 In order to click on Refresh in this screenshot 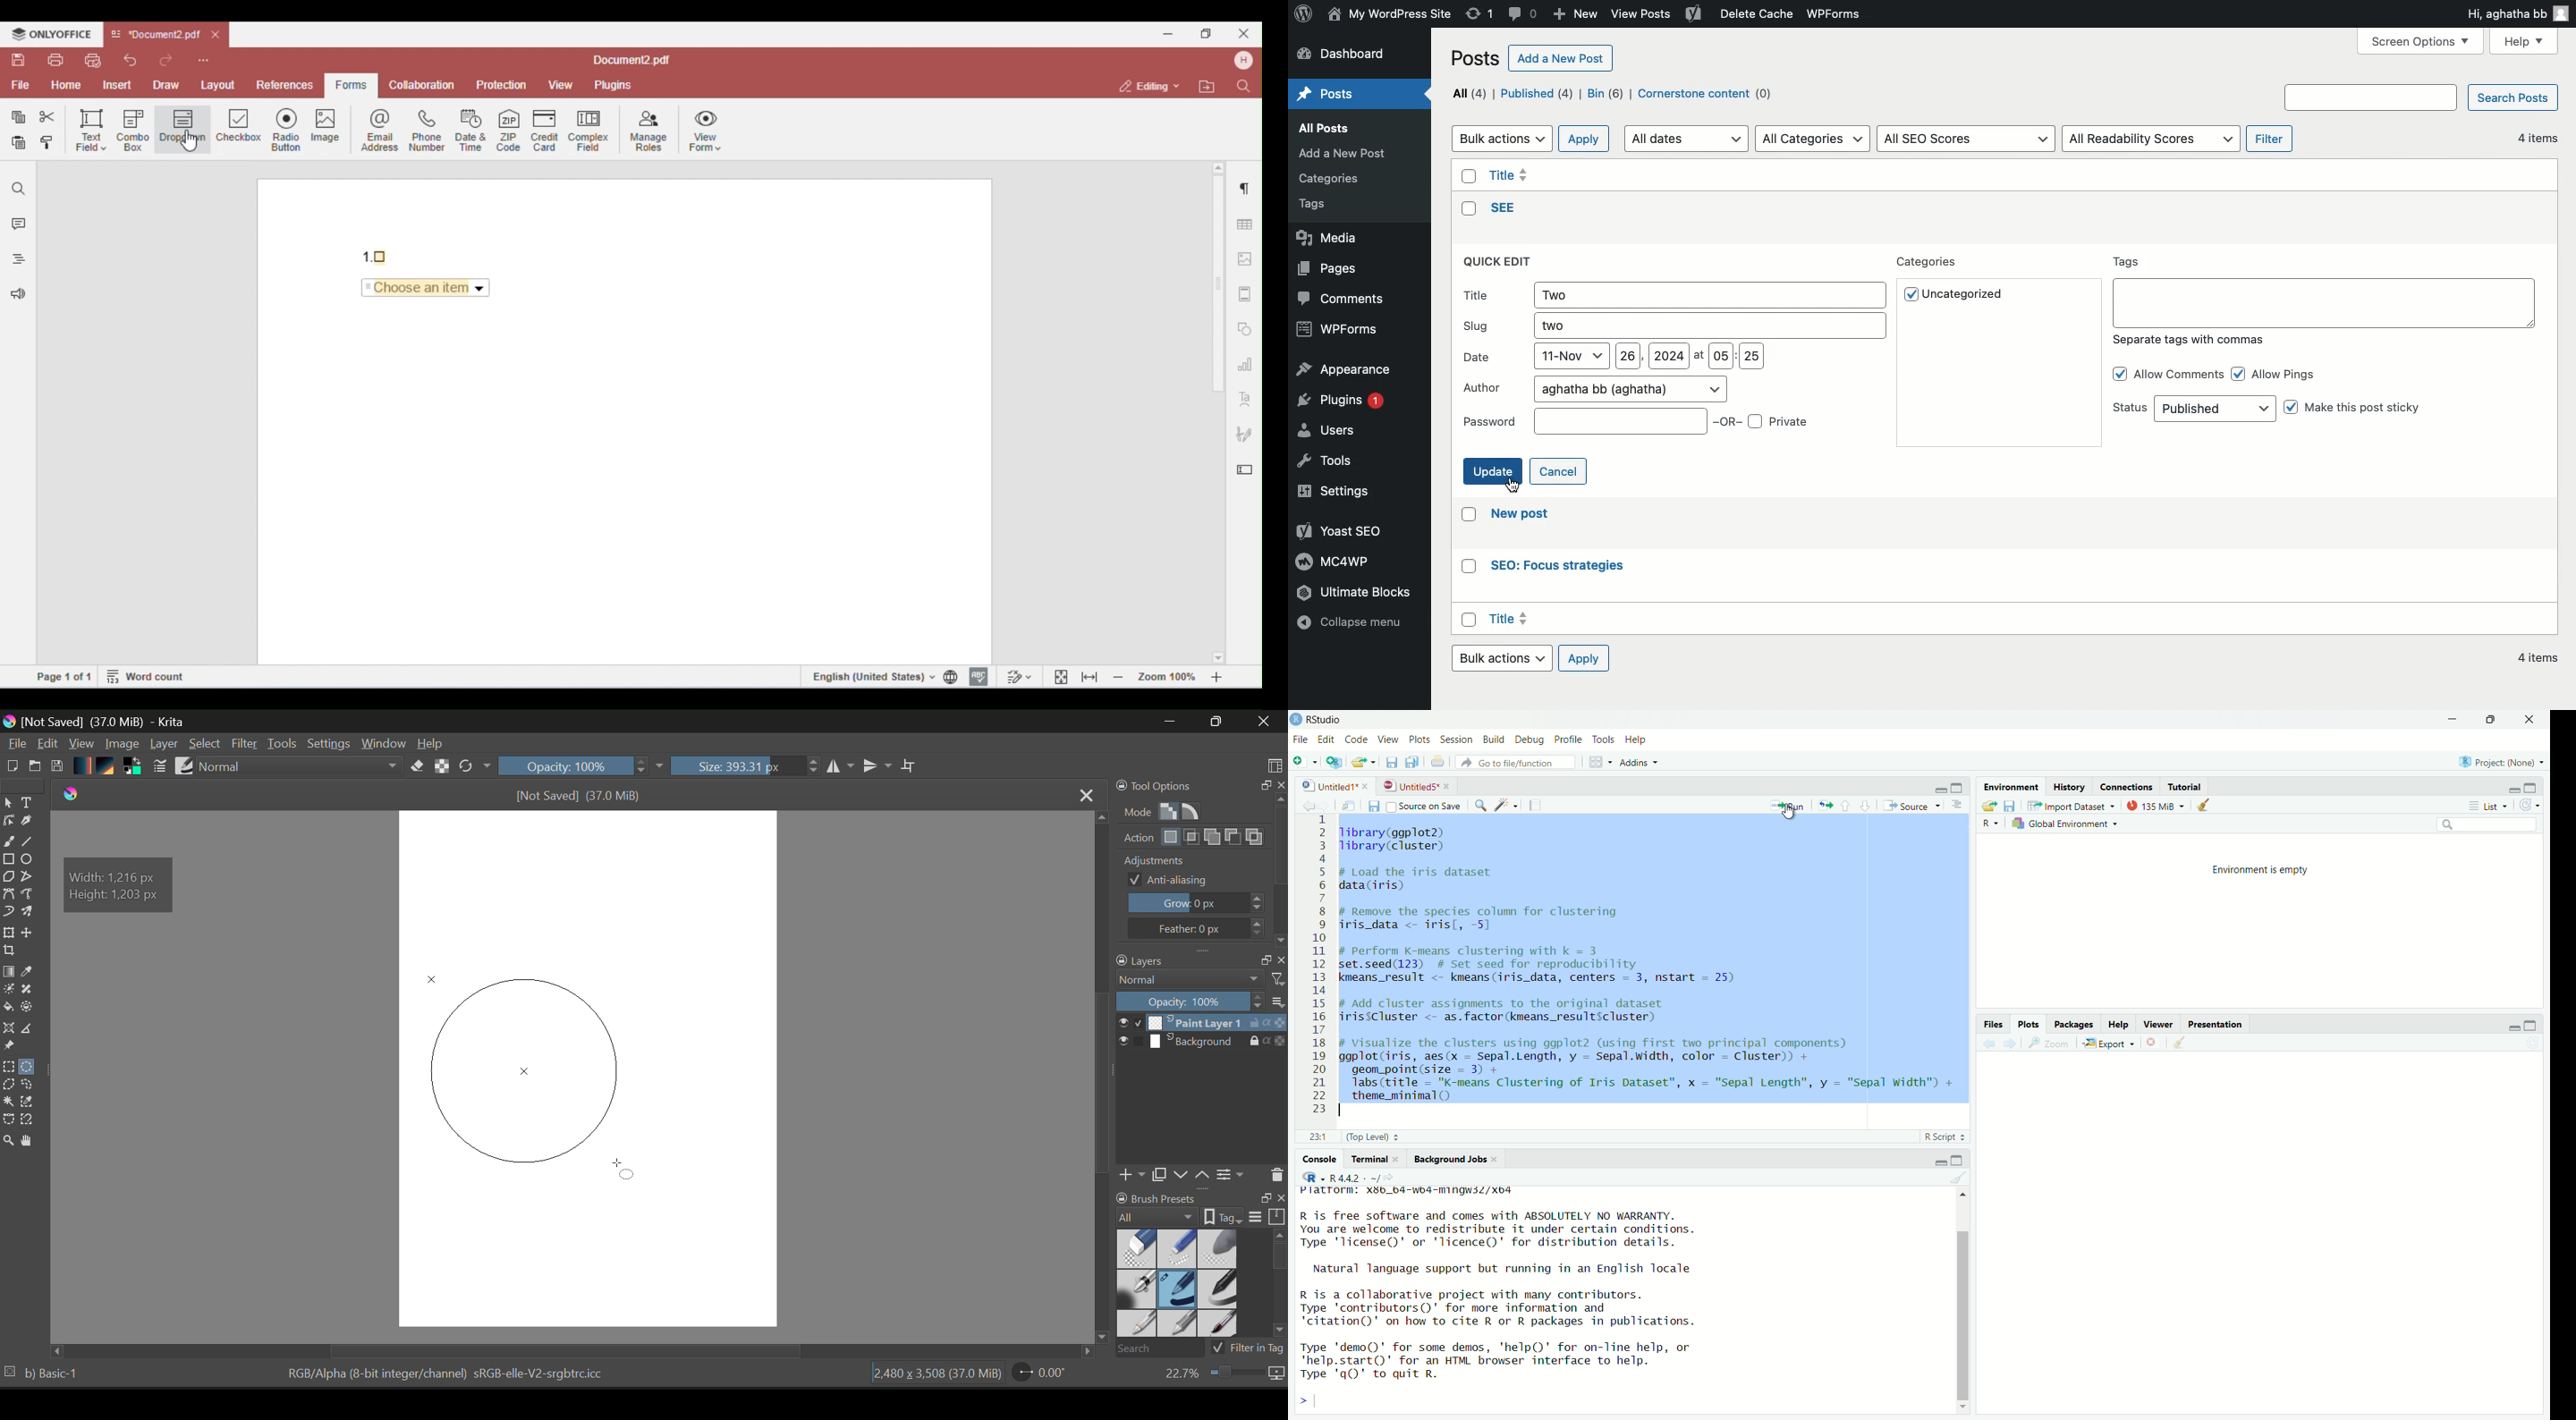, I will do `click(474, 767)`.